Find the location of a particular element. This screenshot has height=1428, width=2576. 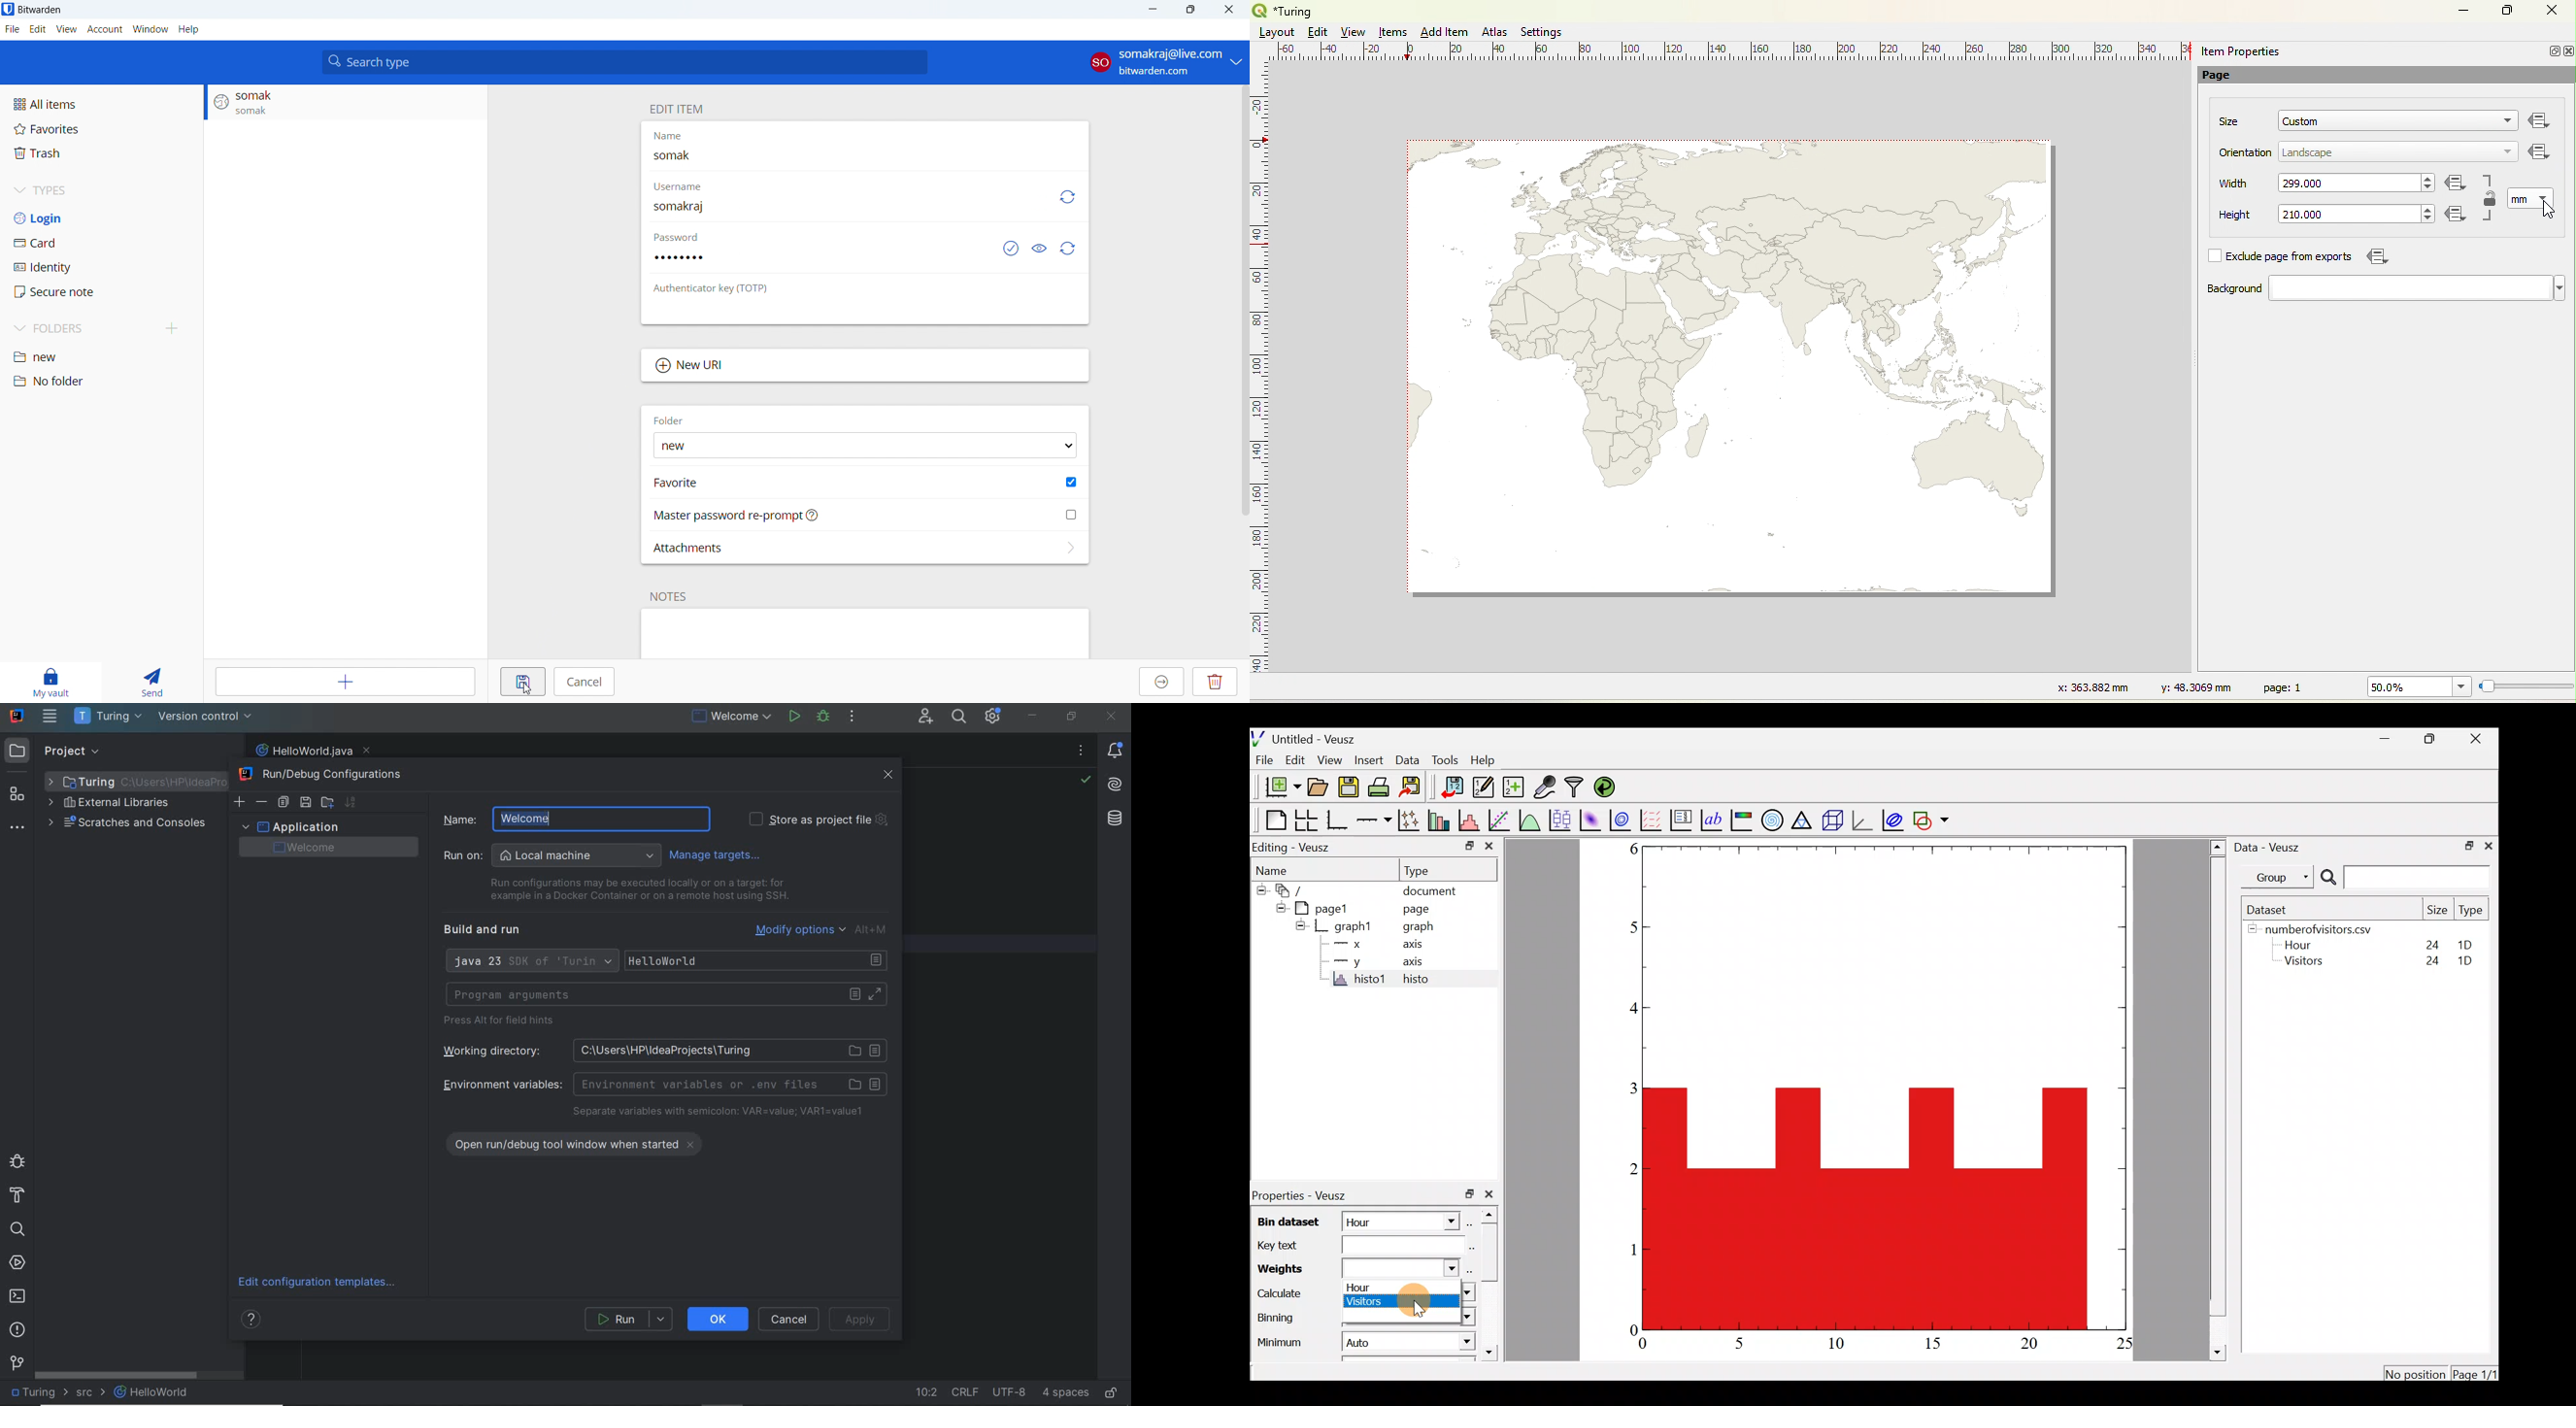

help is located at coordinates (188, 29).